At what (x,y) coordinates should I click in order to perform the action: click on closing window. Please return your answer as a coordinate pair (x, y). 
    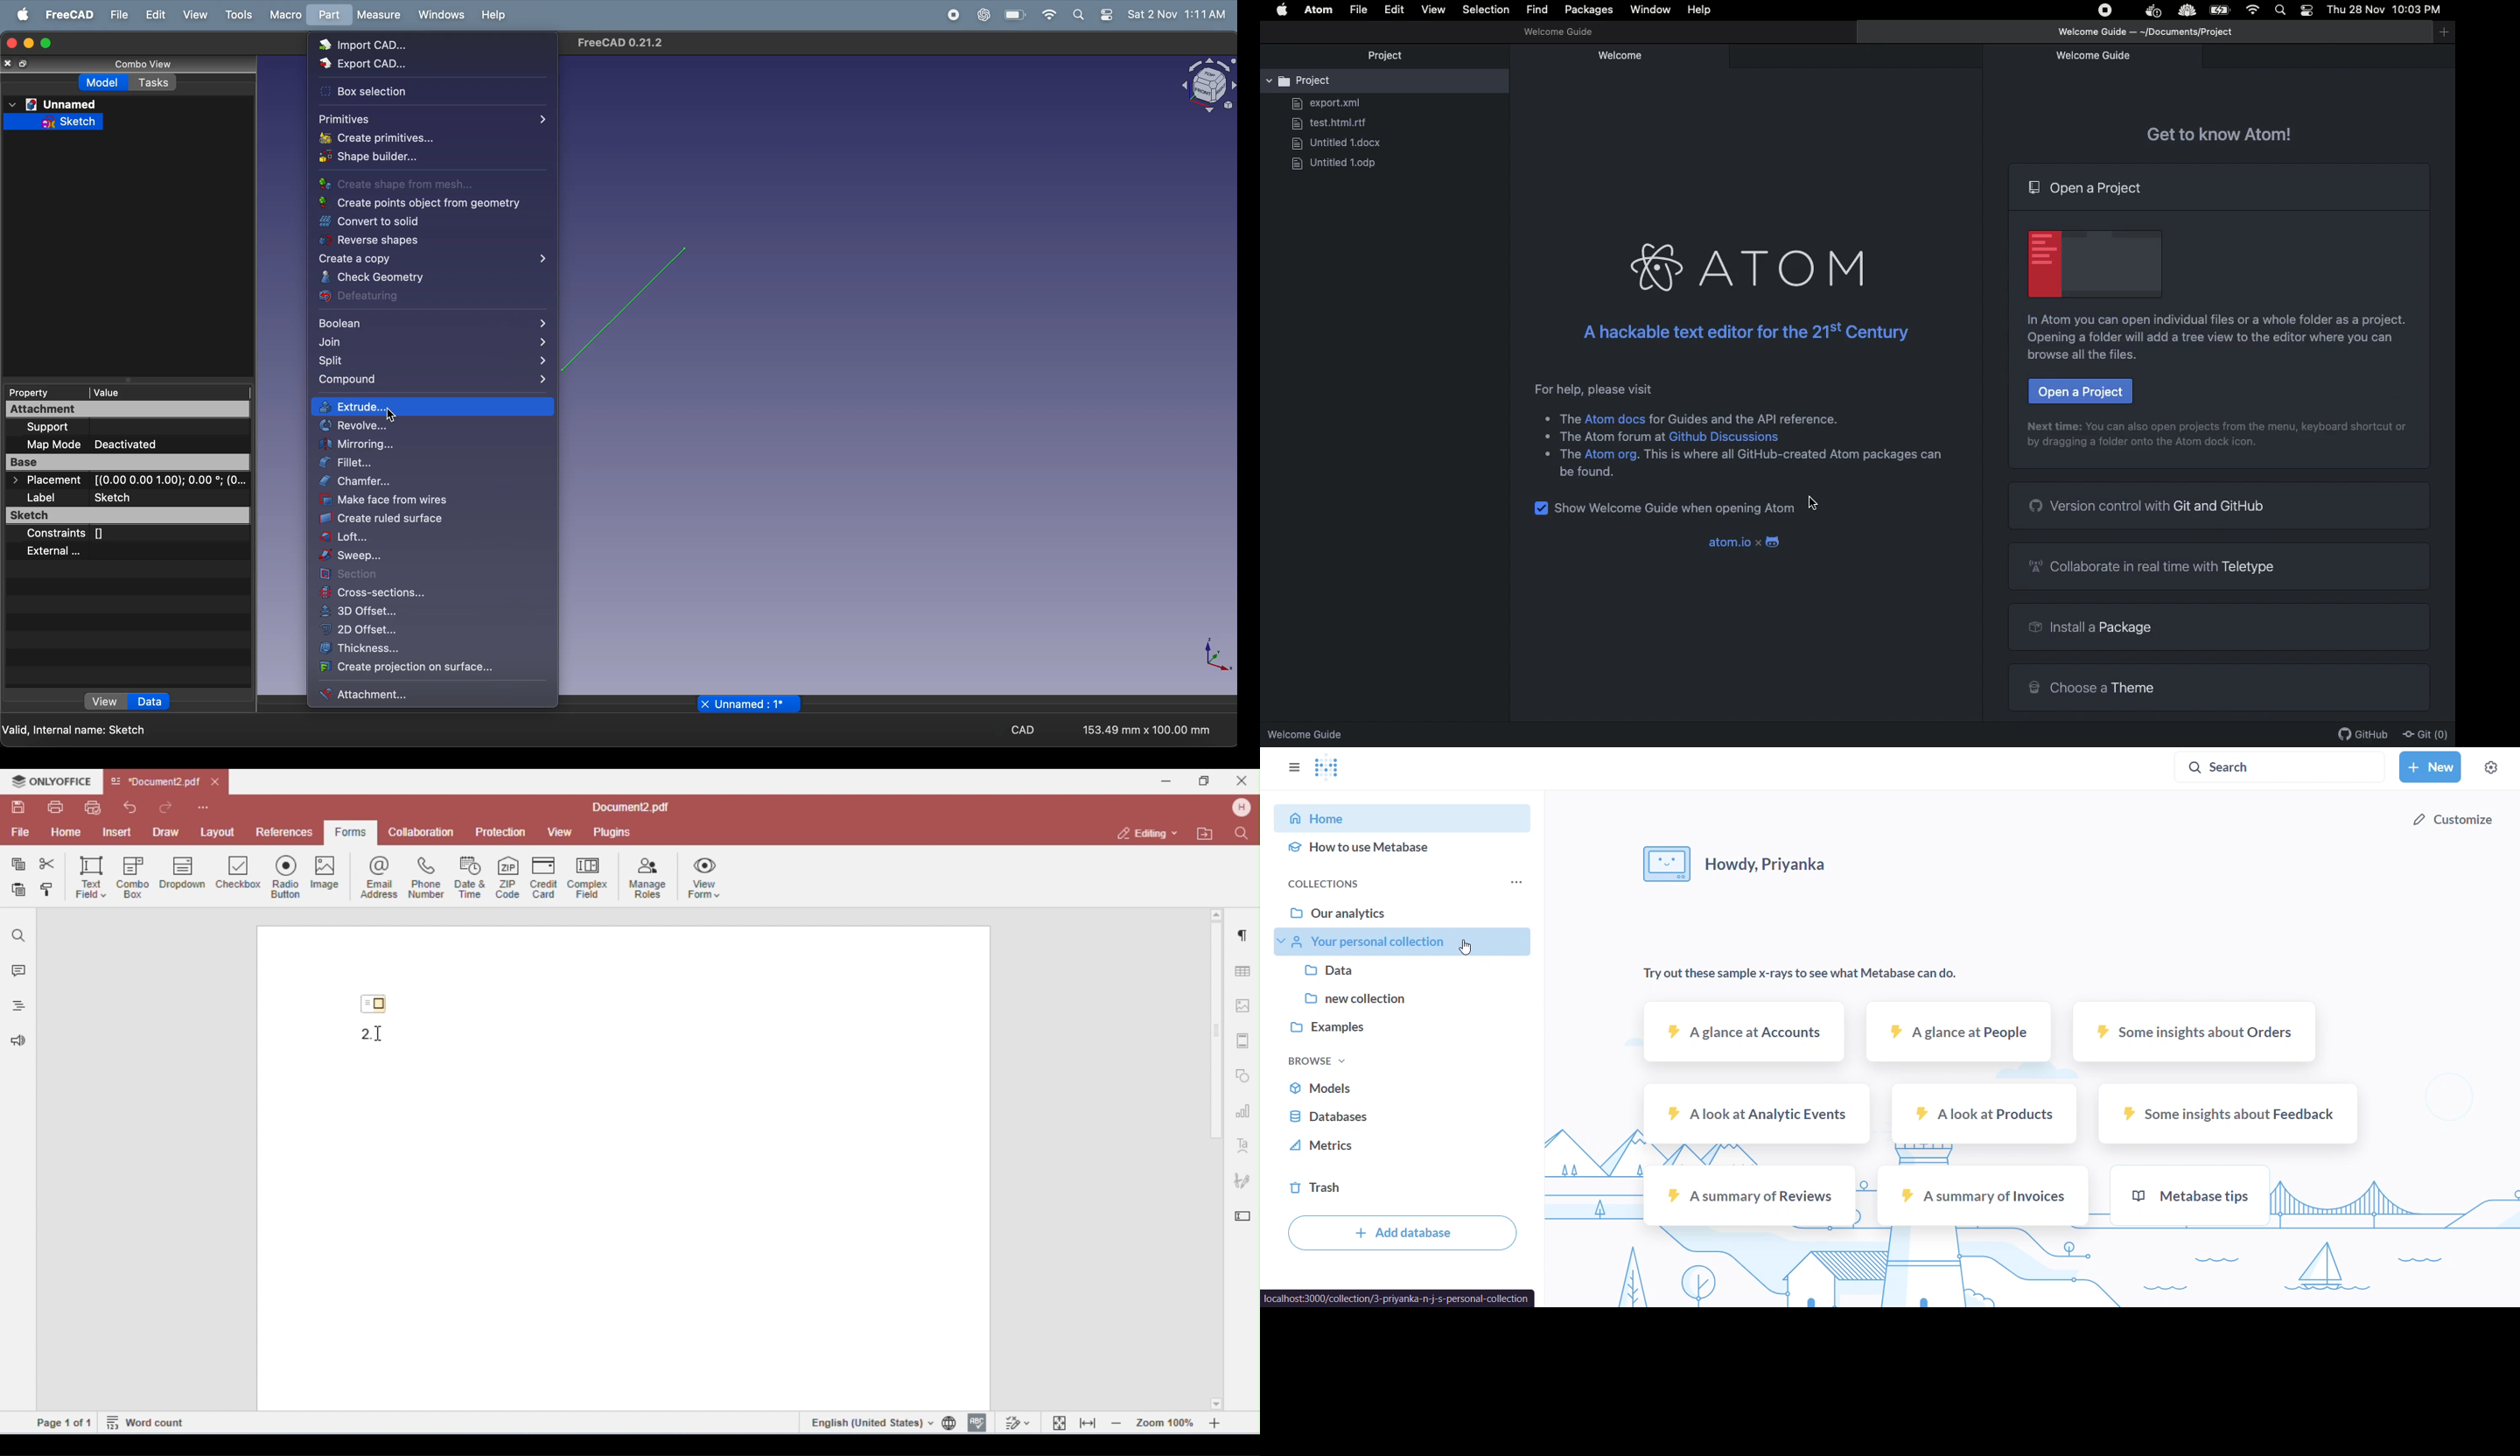
    Looking at the image, I should click on (10, 44).